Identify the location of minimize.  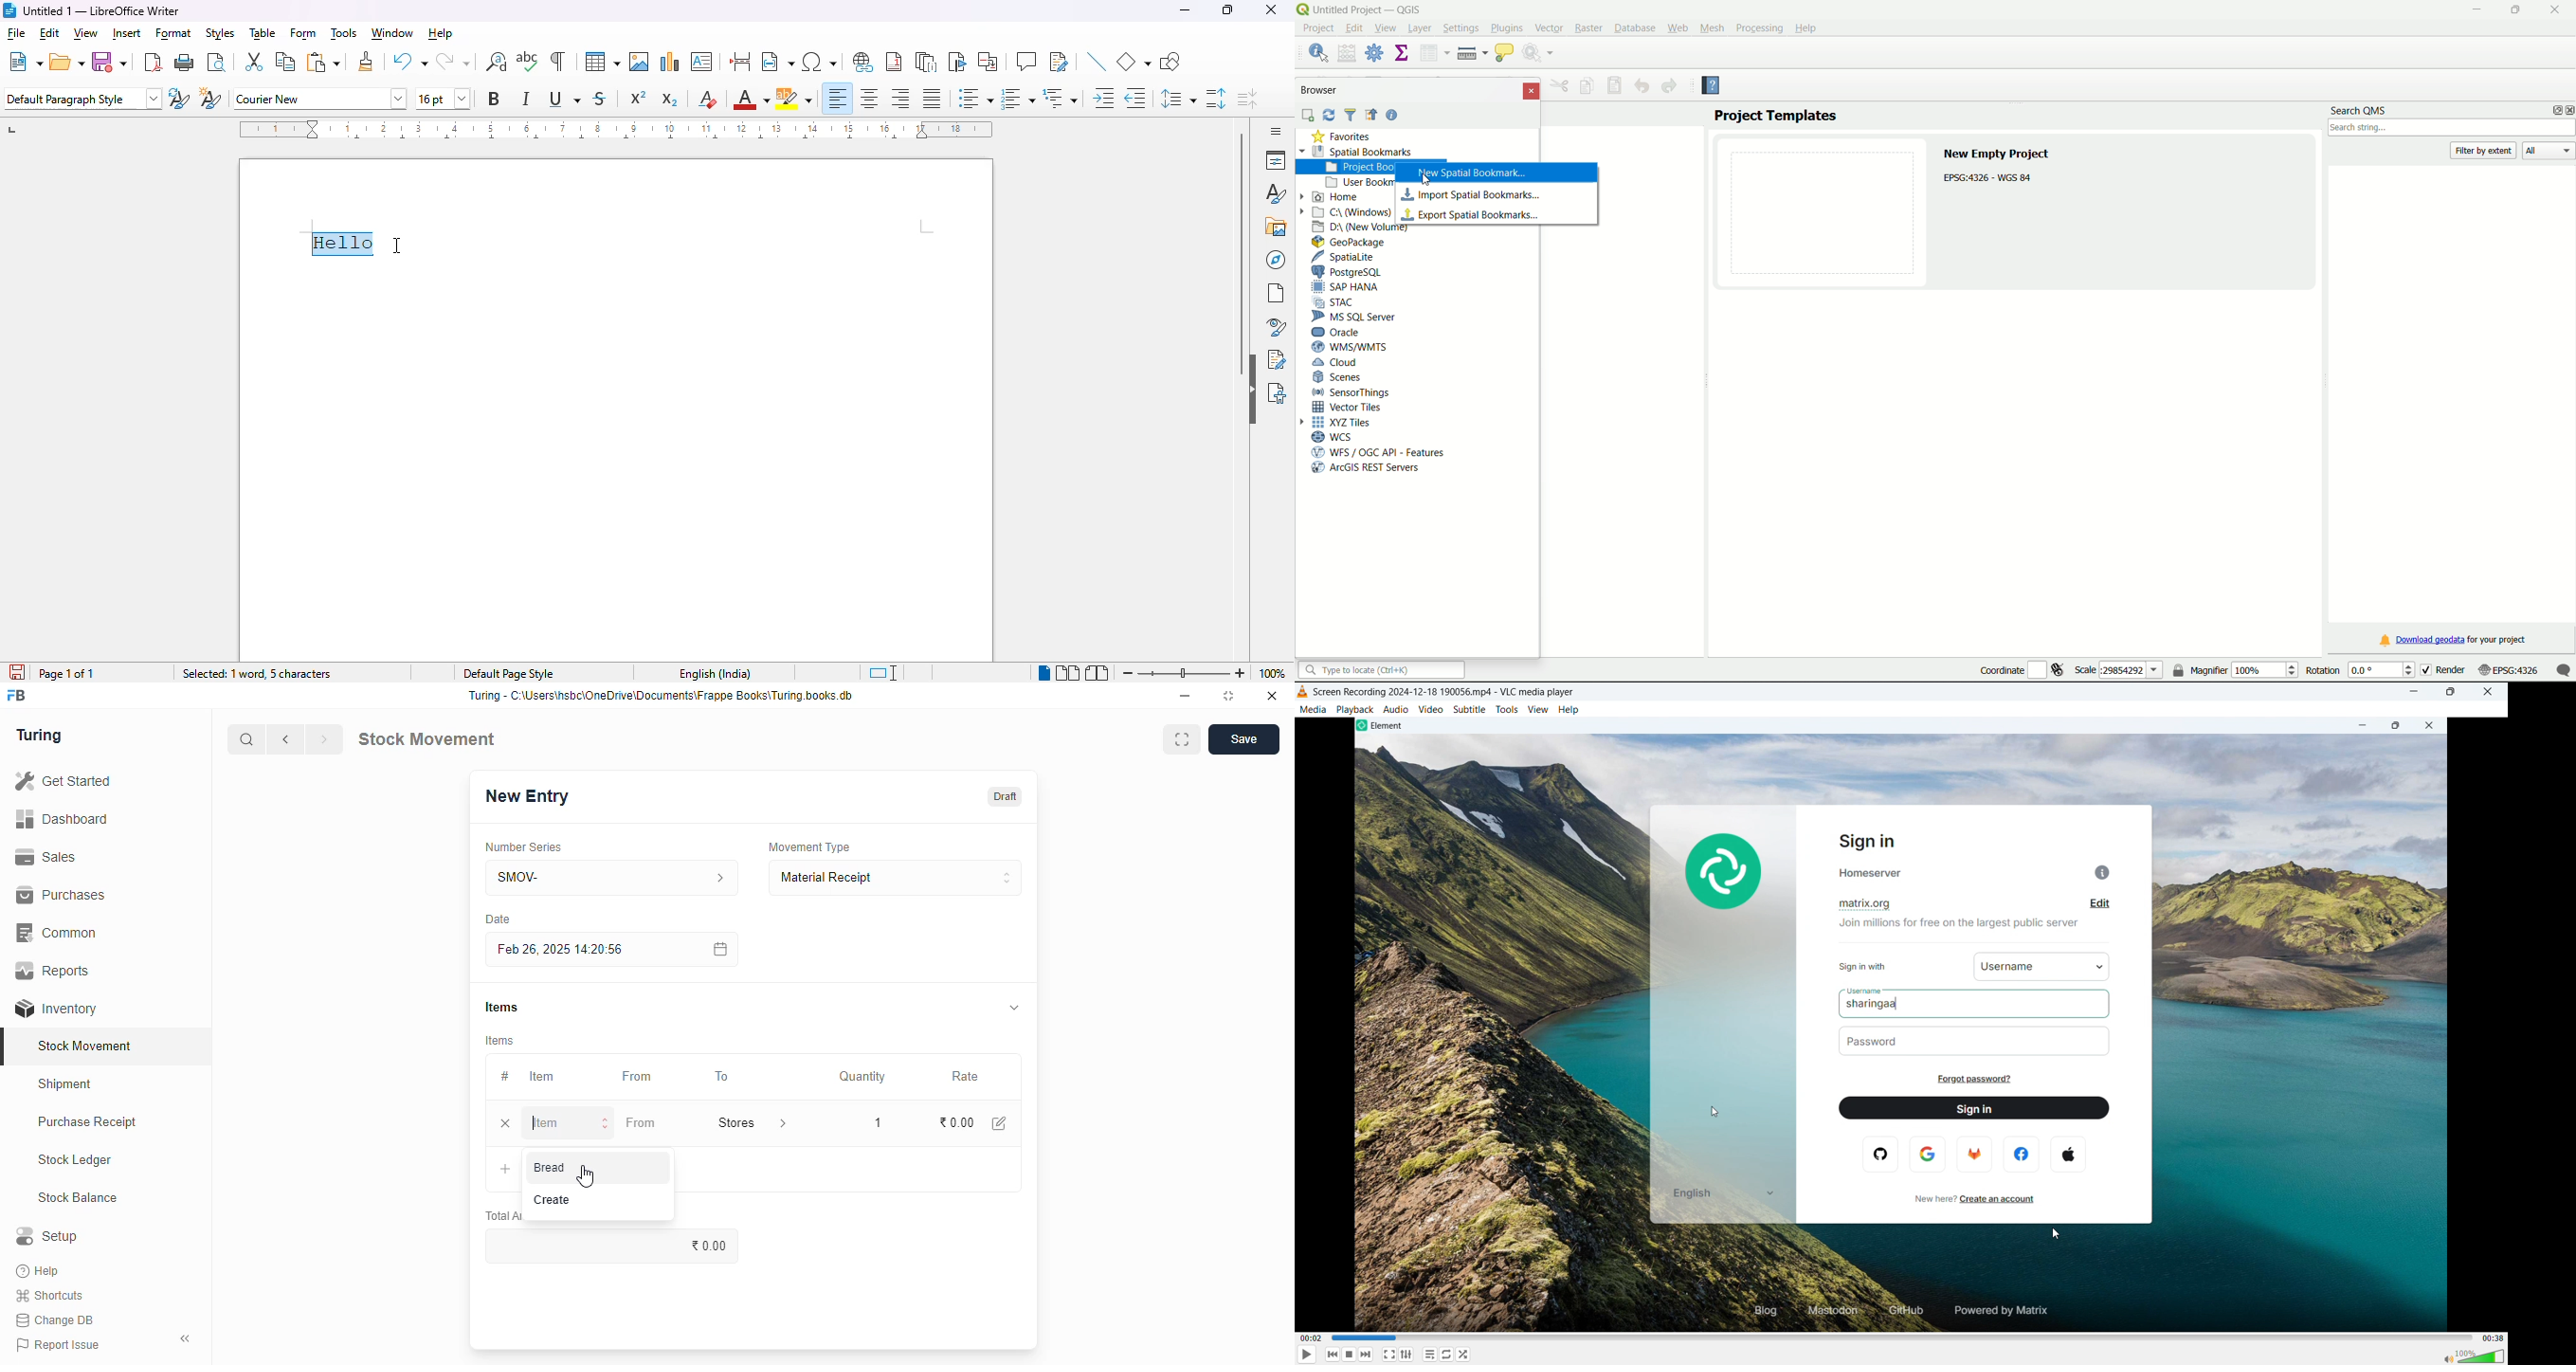
(1186, 10).